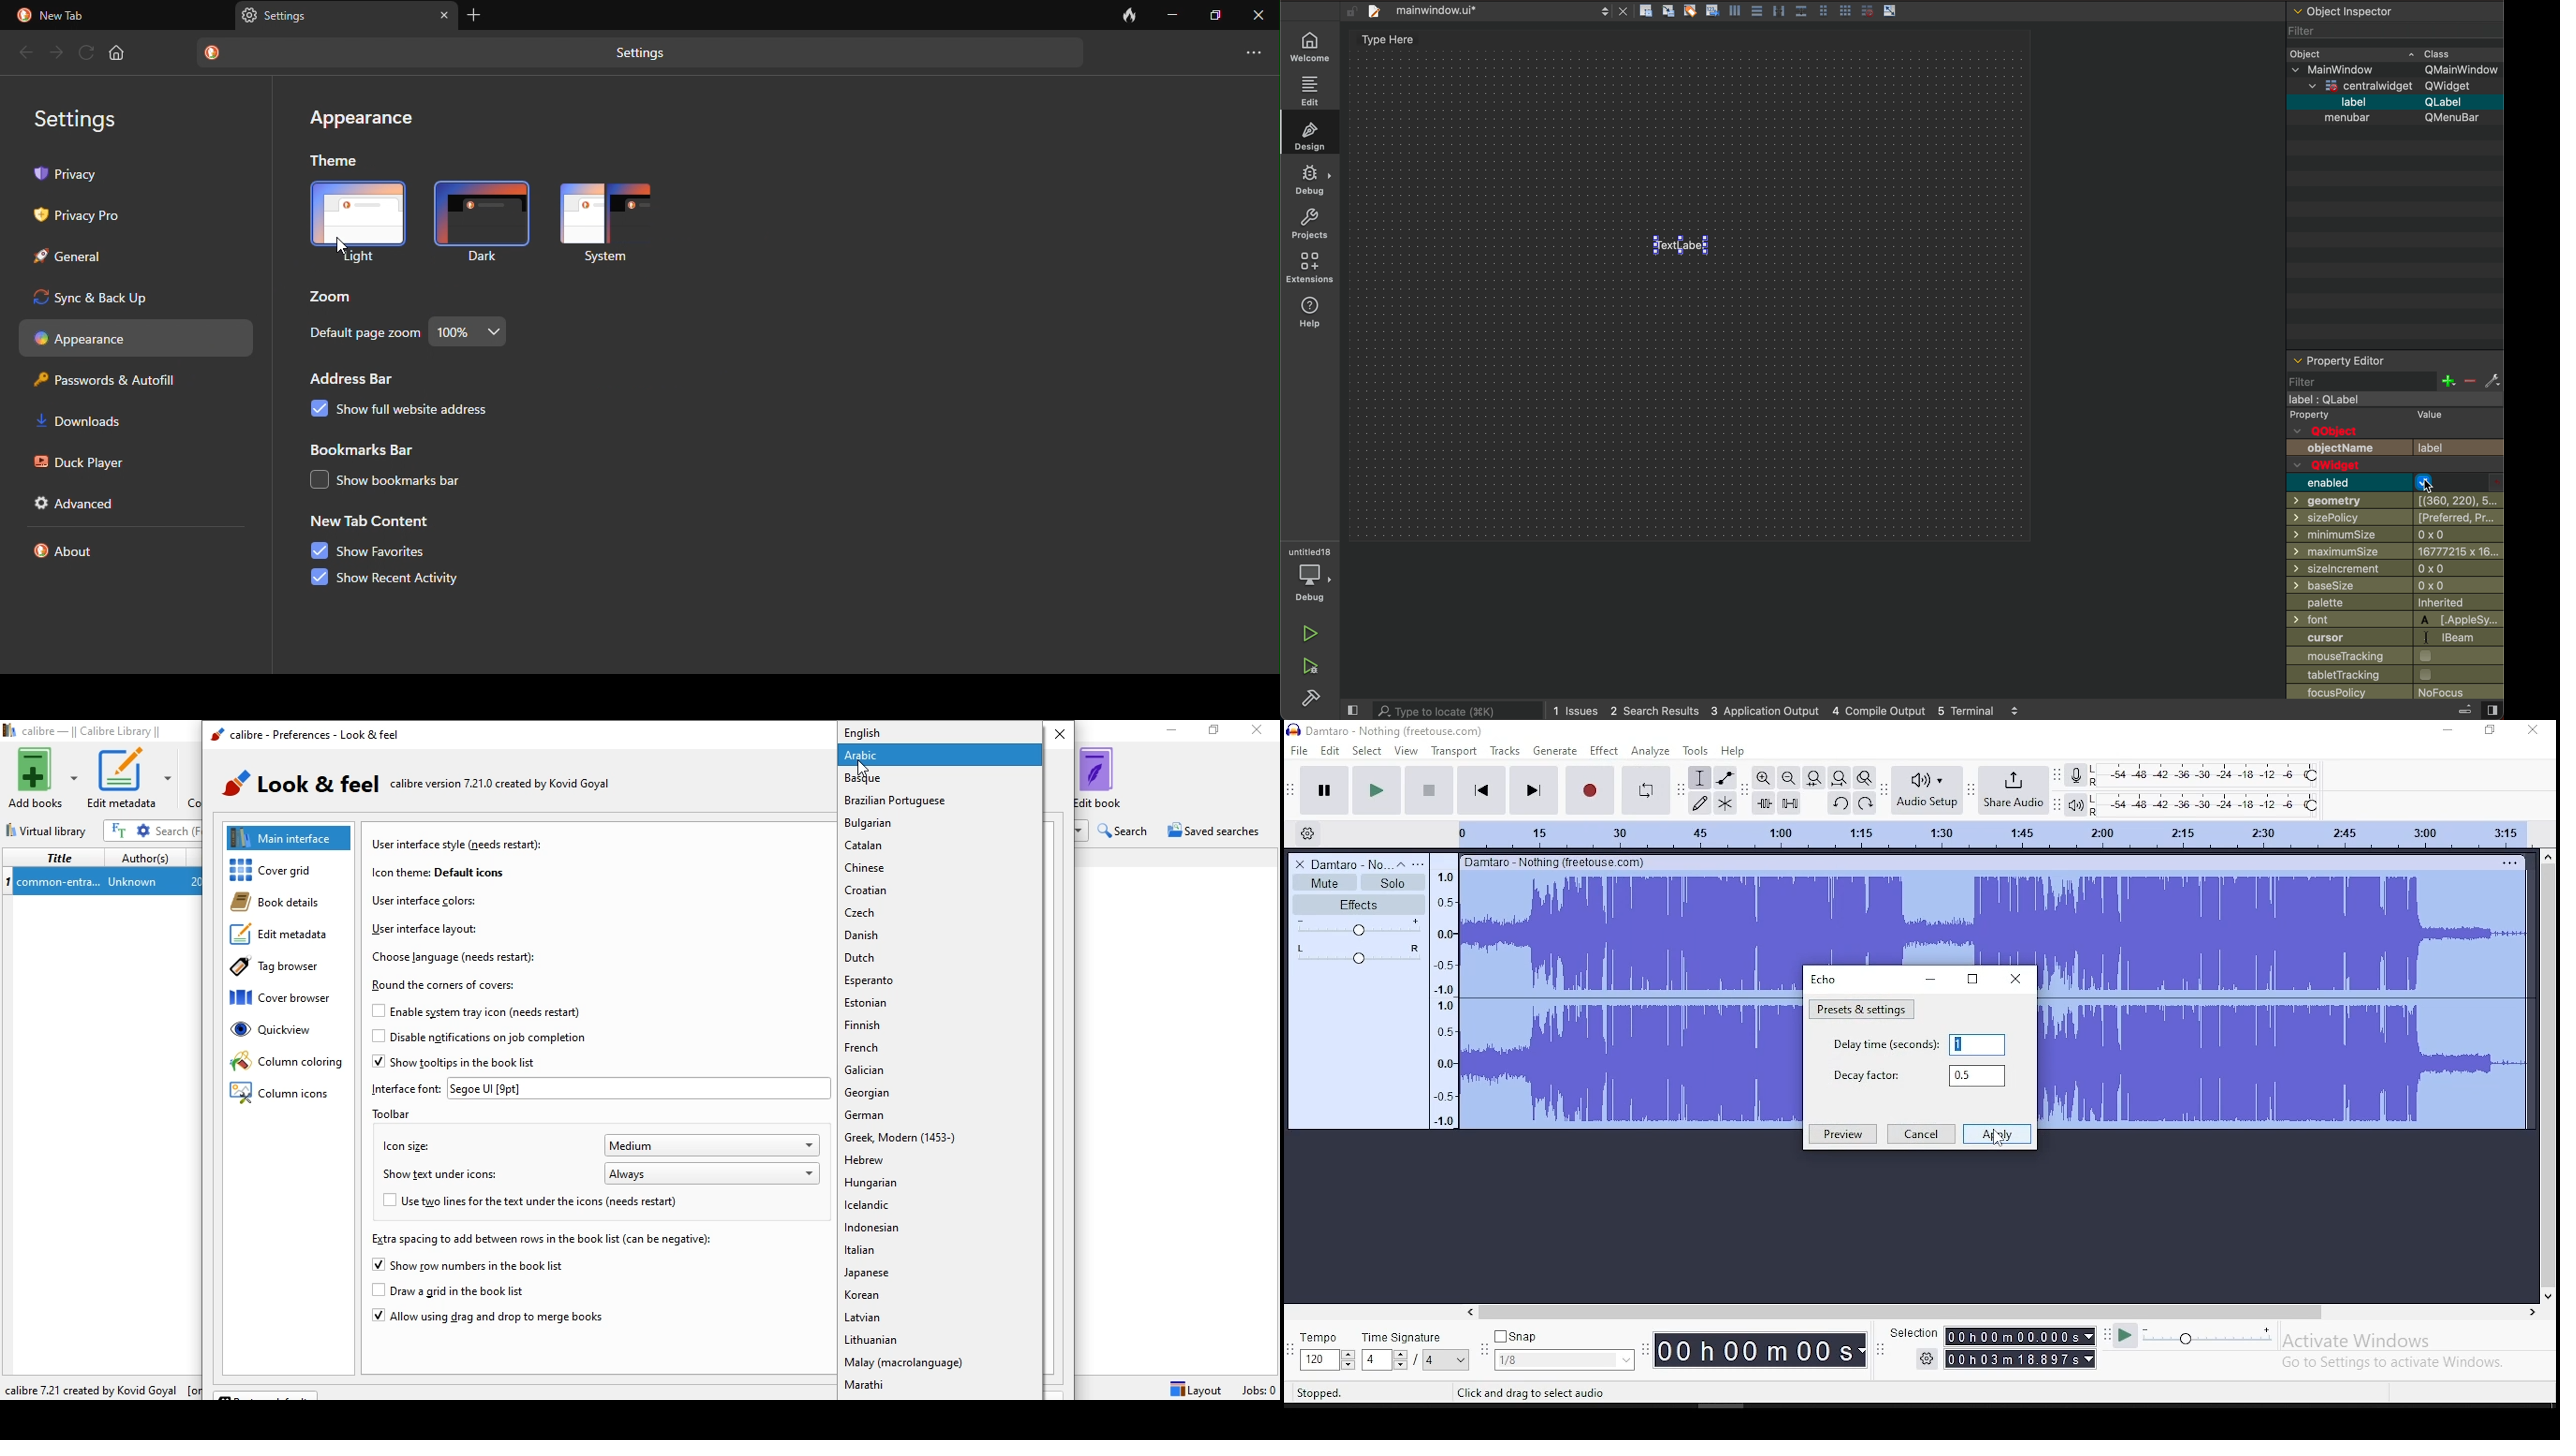 The image size is (2576, 1456). What do you see at coordinates (1458, 710) in the screenshot?
I see `search` at bounding box center [1458, 710].